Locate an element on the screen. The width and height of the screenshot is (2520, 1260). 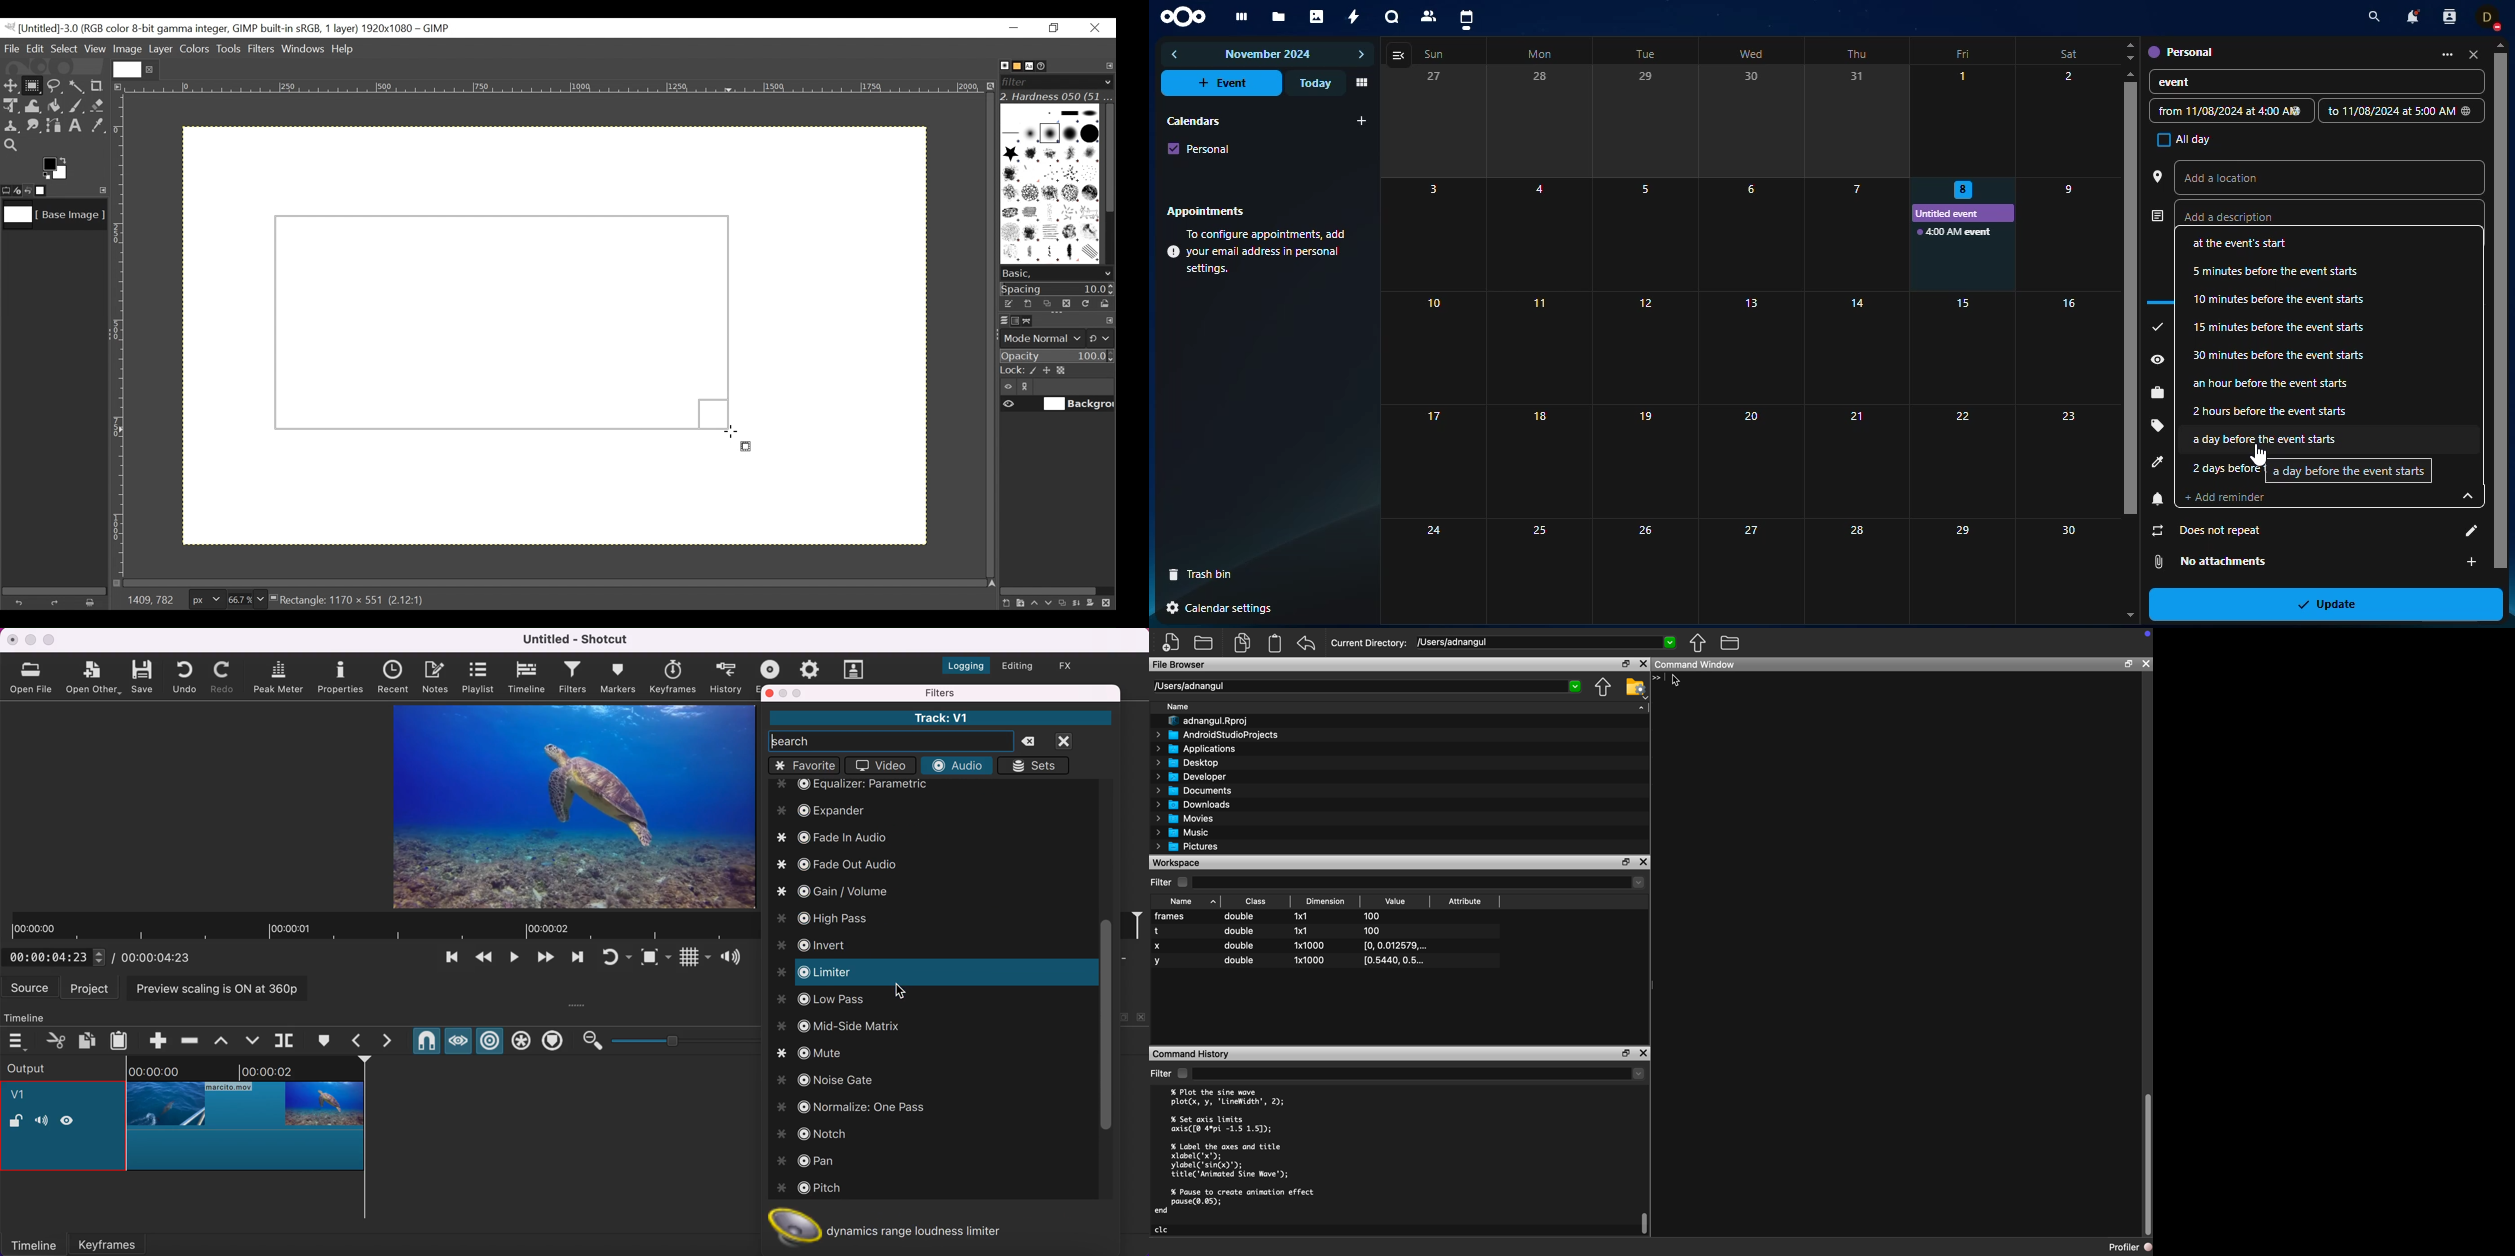
filters is located at coordinates (985, 693).